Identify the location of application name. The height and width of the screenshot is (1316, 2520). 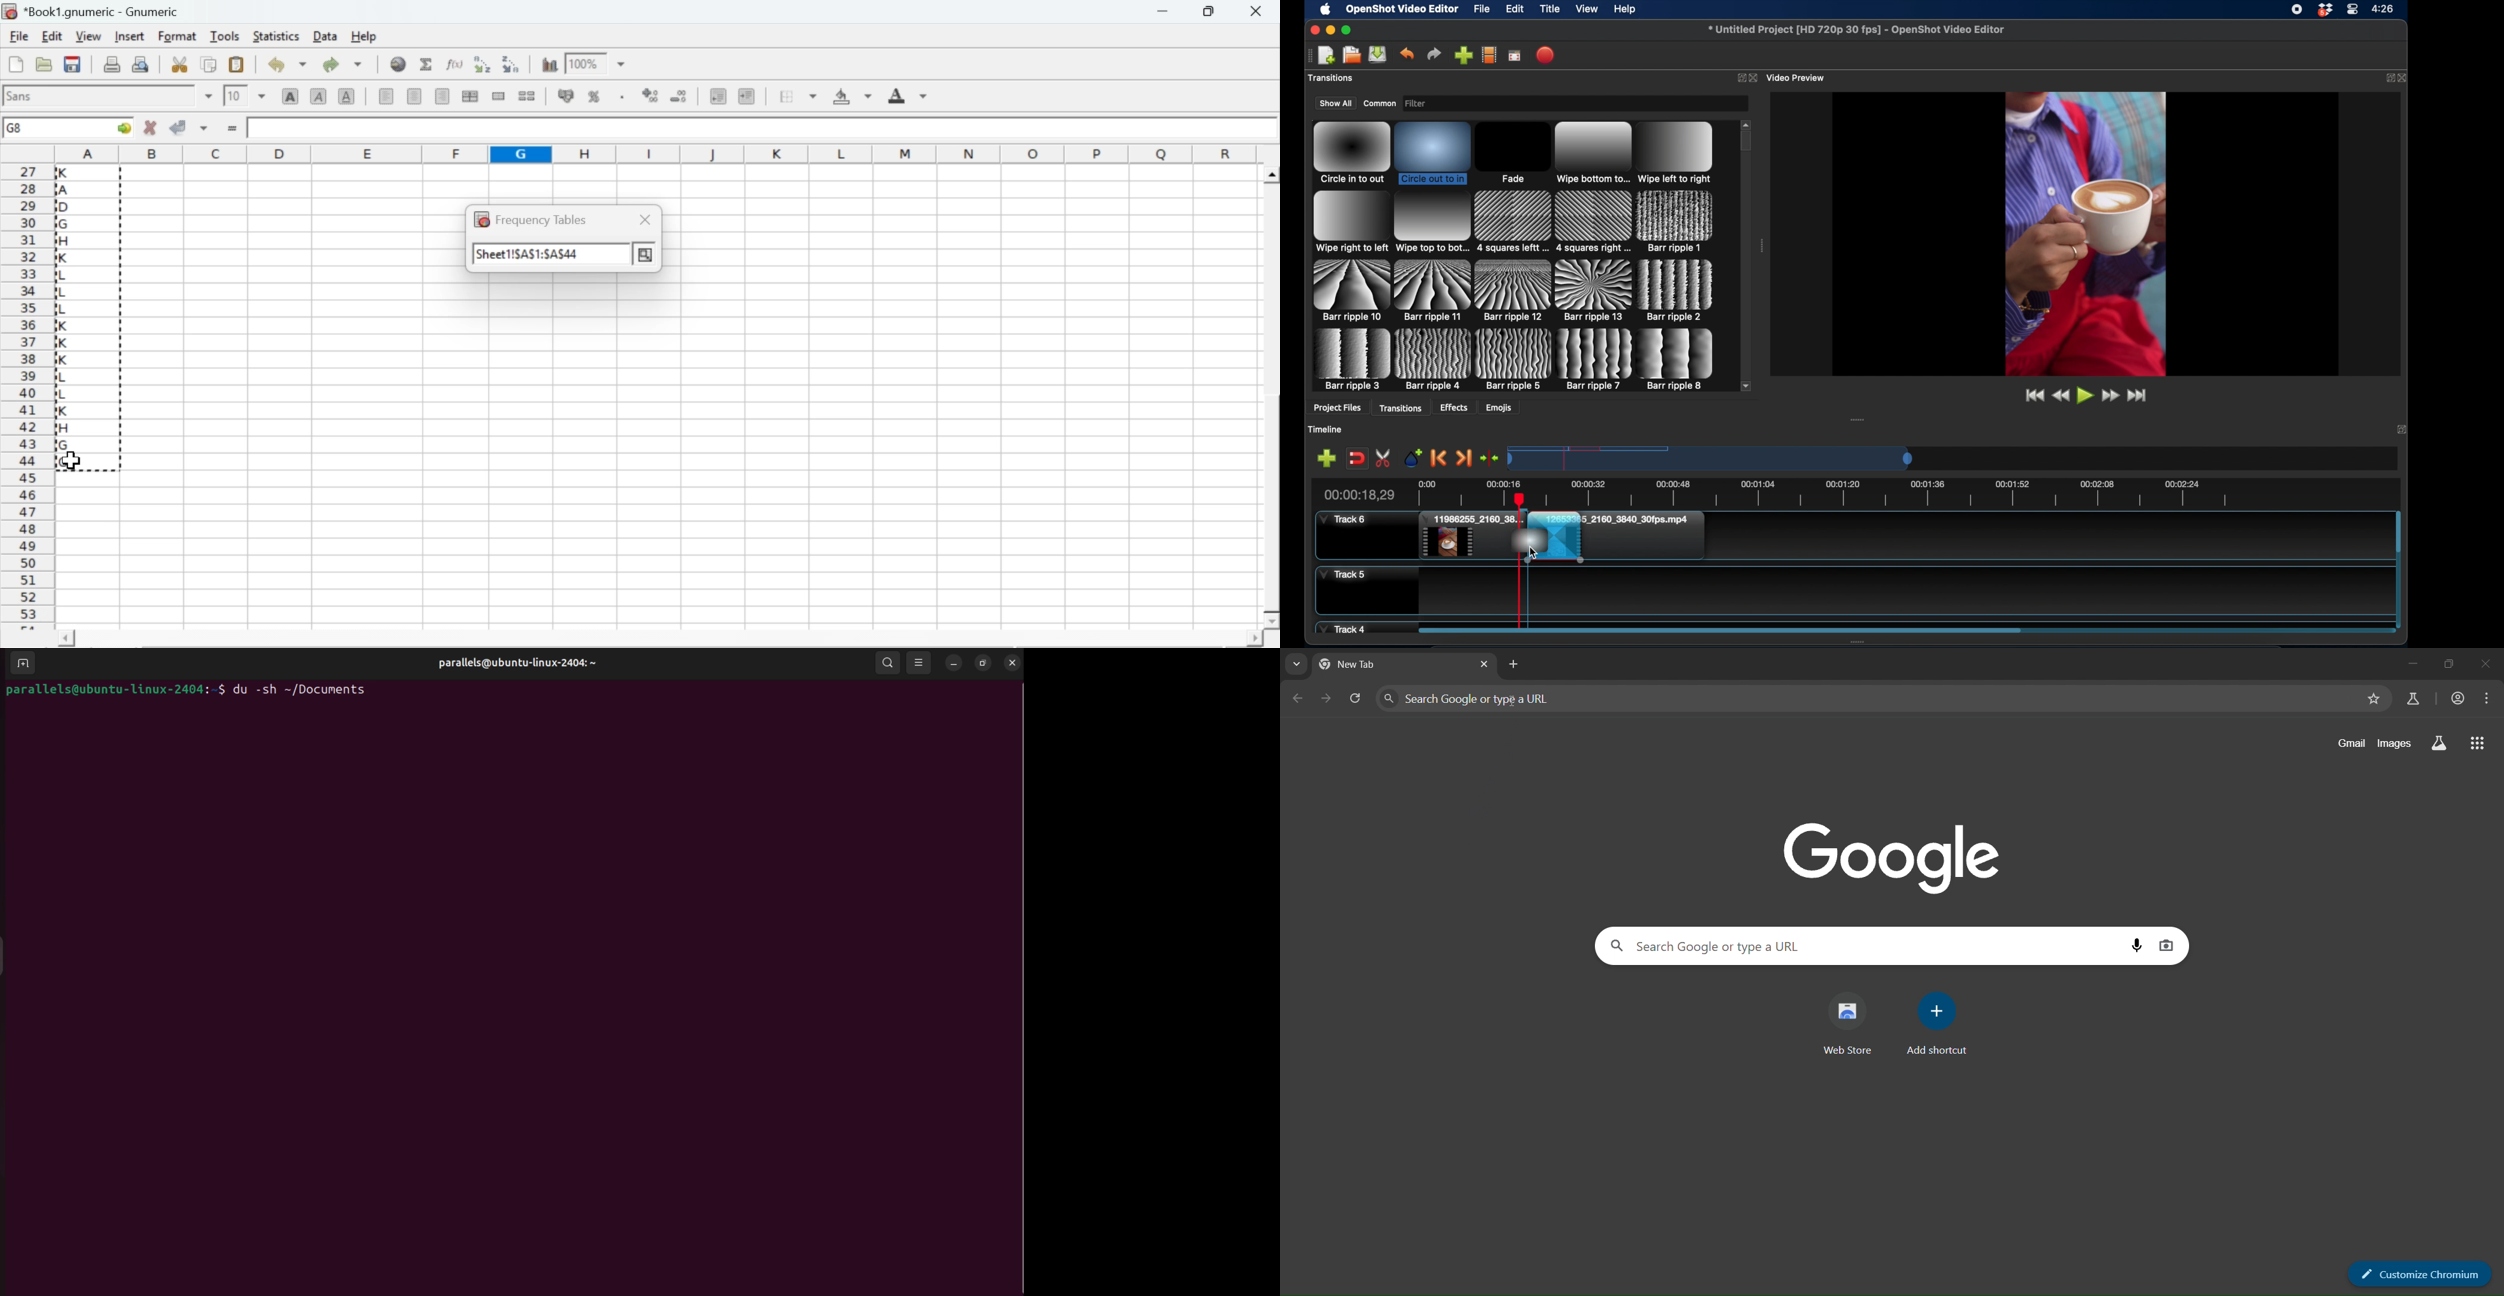
(94, 9).